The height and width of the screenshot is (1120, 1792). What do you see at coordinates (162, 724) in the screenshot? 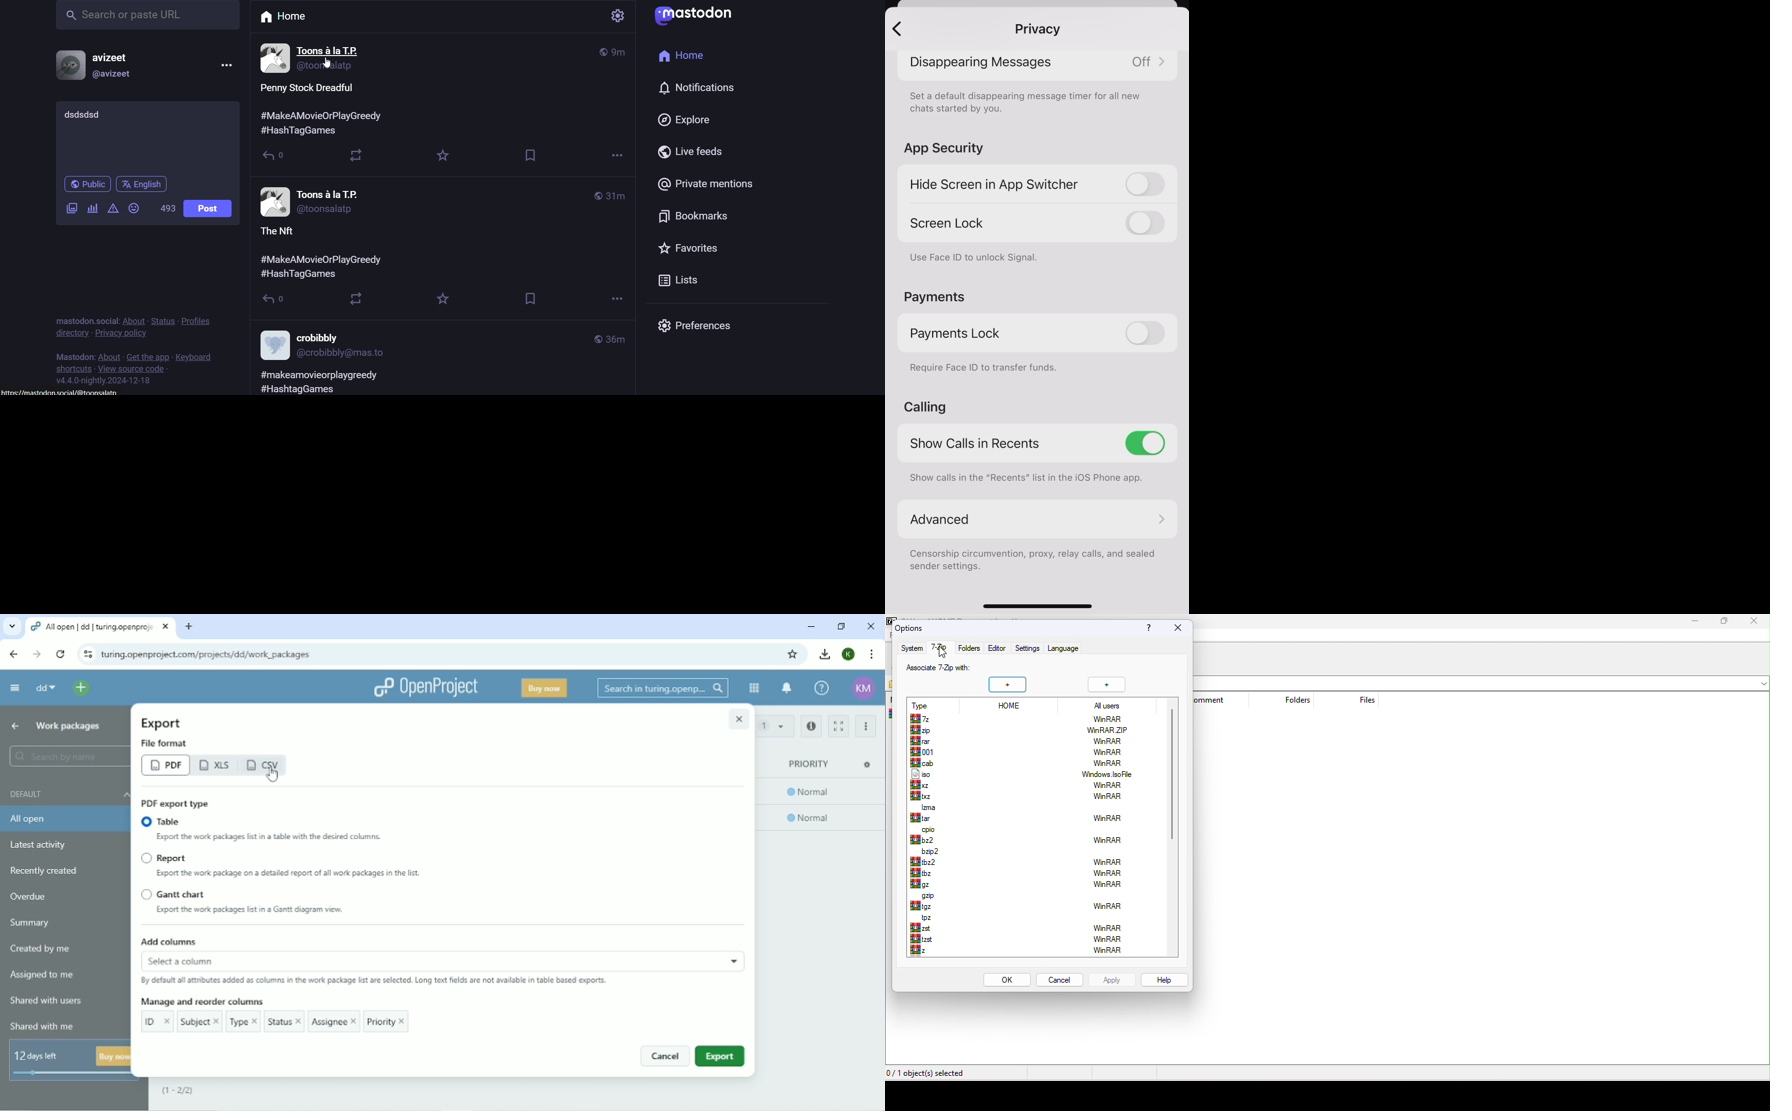
I see `Export` at bounding box center [162, 724].